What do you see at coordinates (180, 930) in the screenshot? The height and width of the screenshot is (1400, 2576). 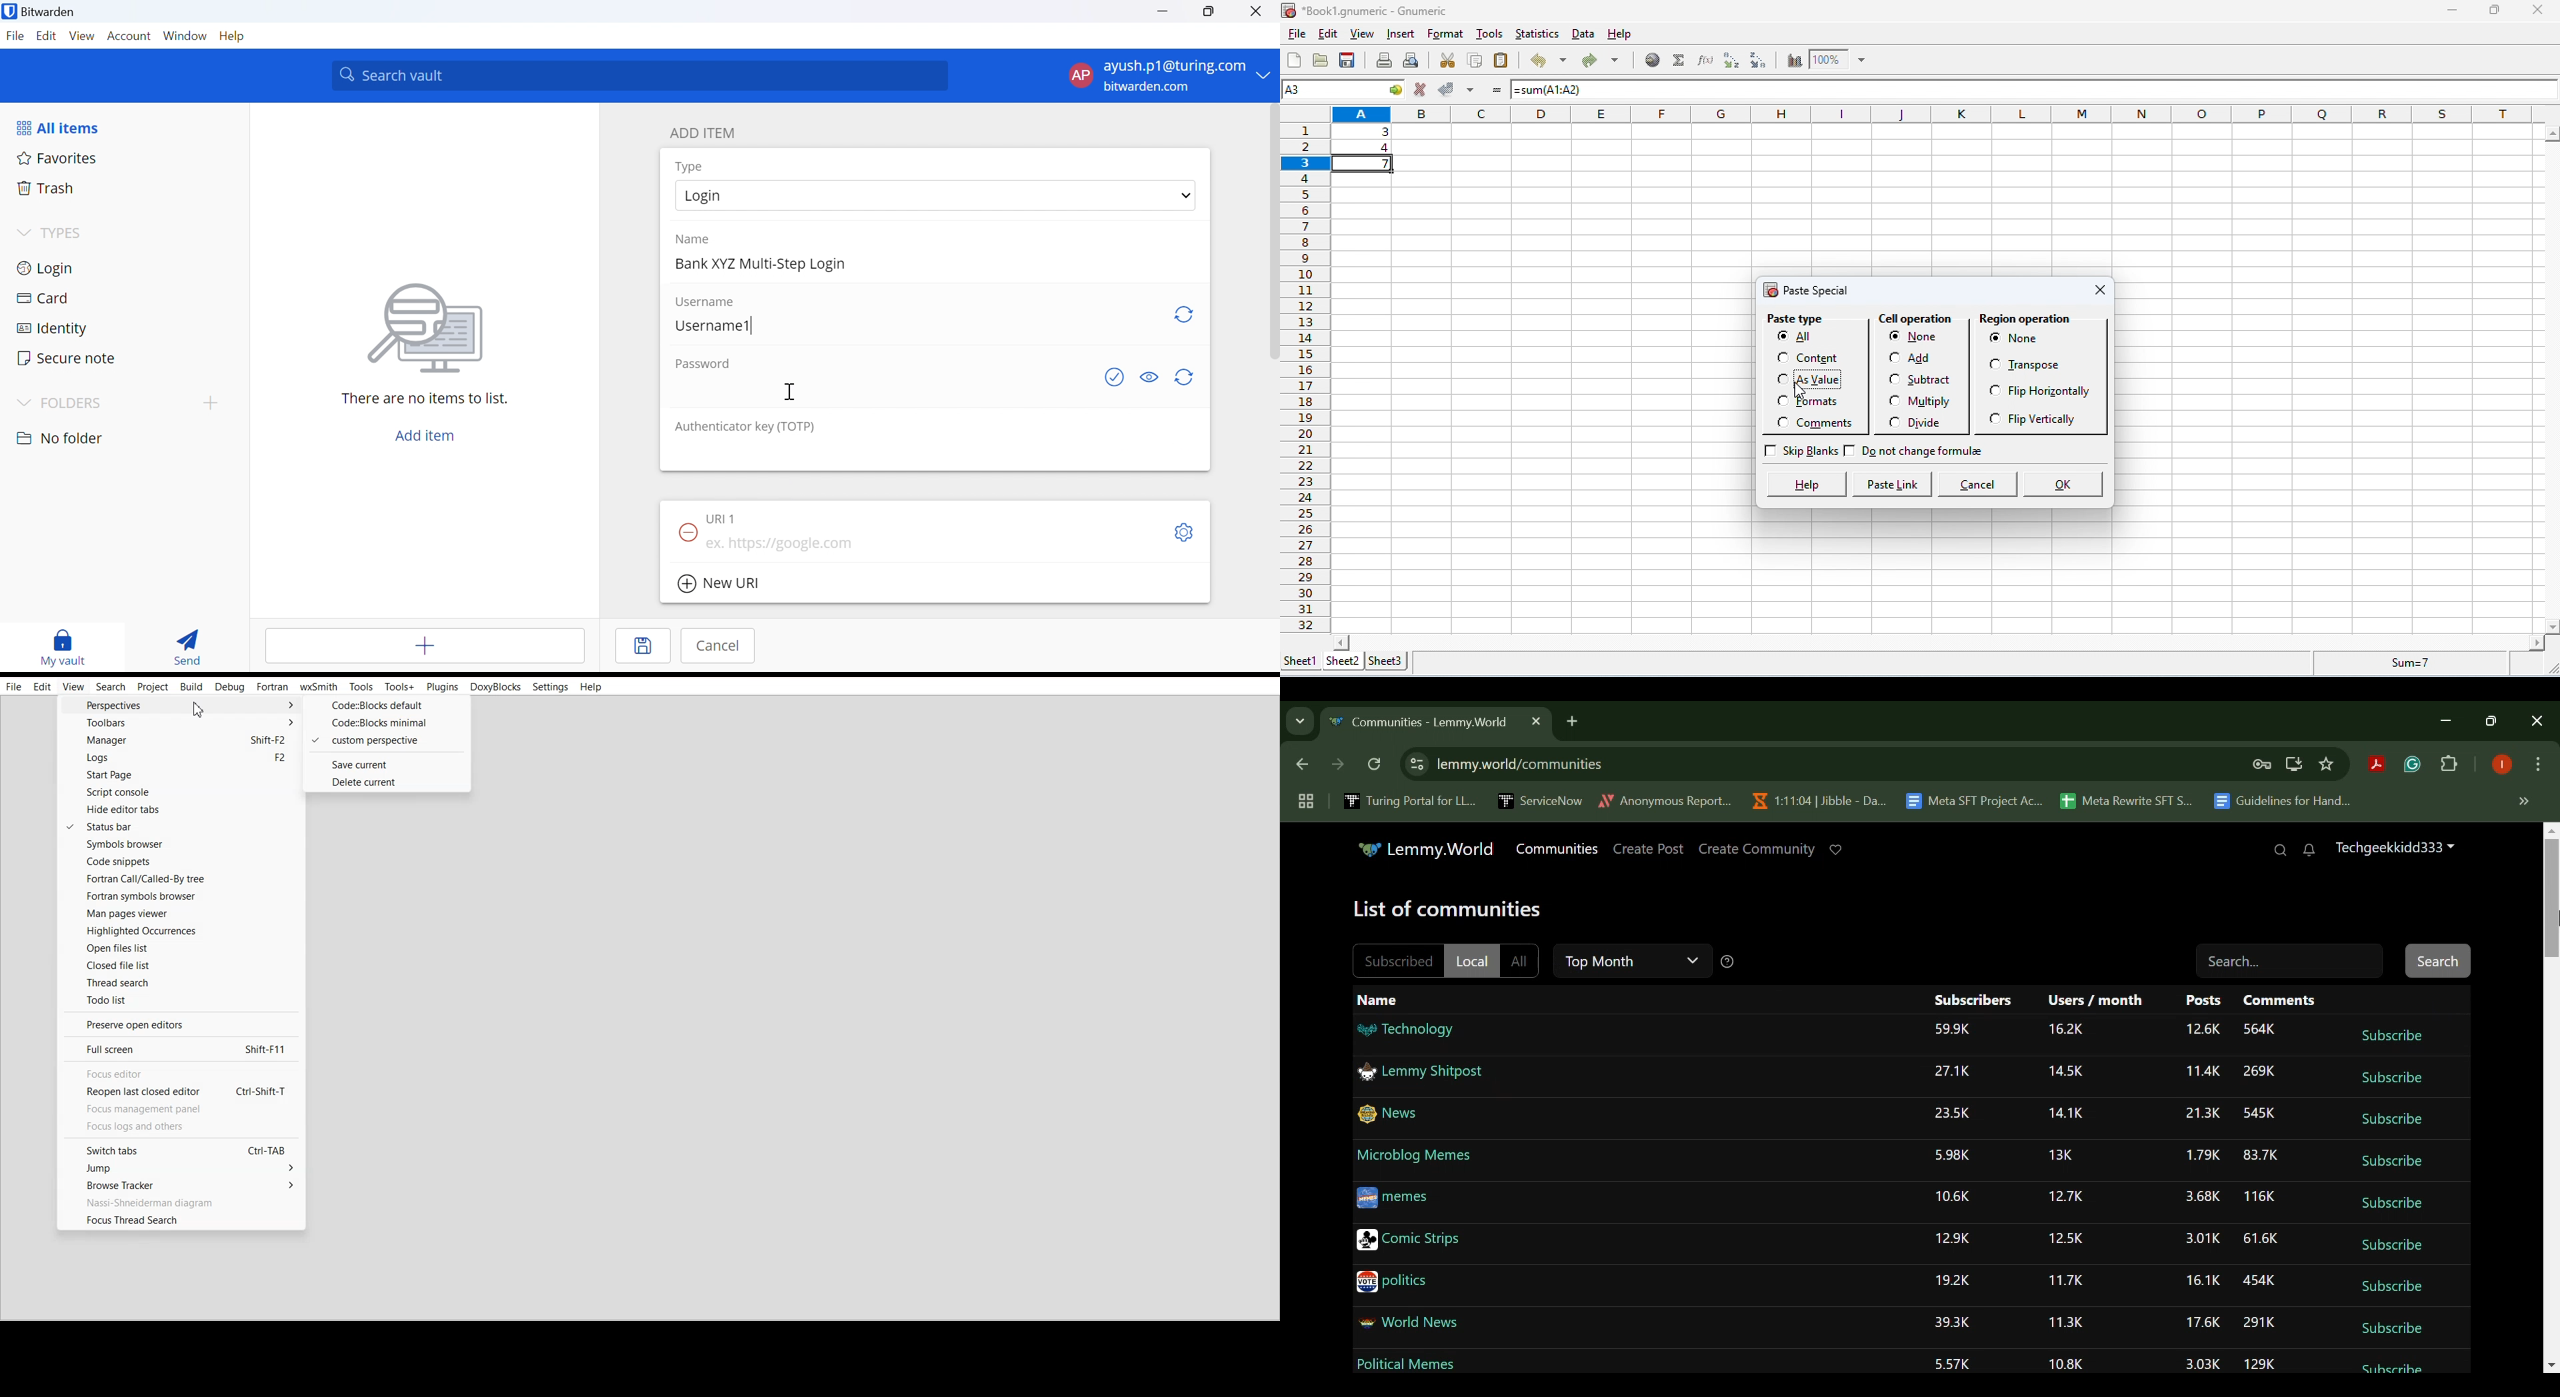 I see `Highlighted Occurrences` at bounding box center [180, 930].